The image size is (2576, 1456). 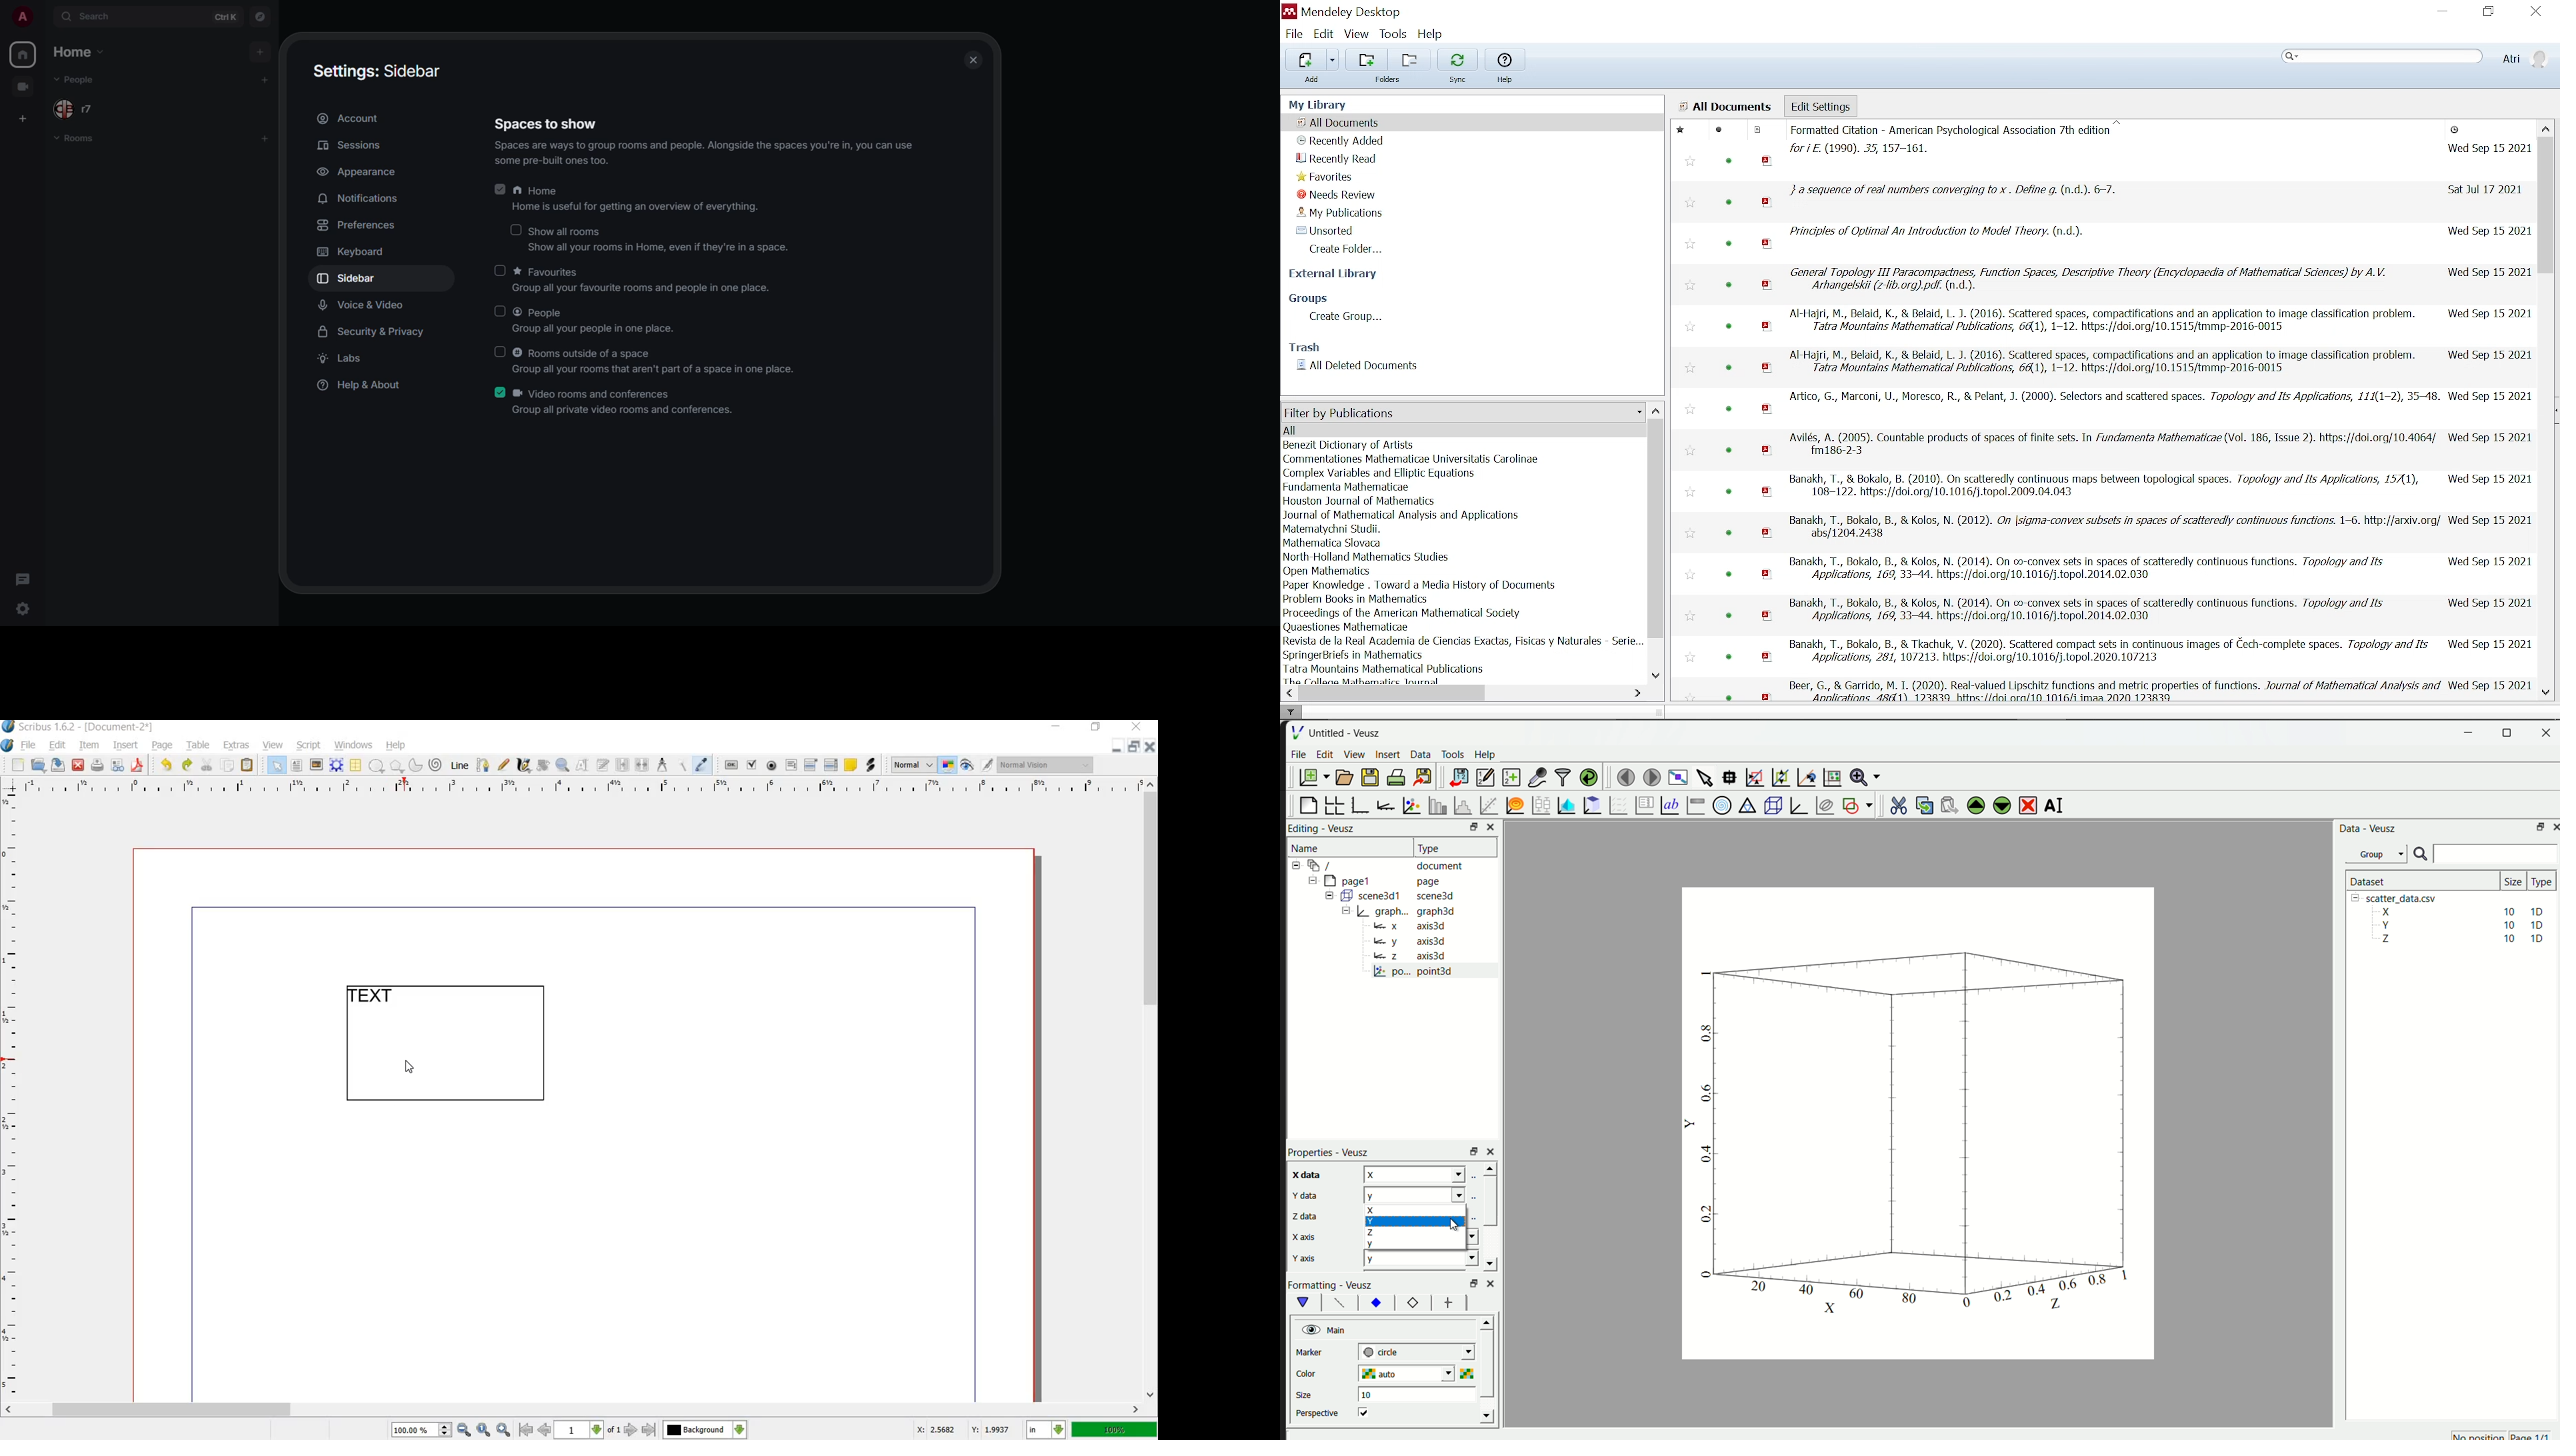 I want to click on zoom out, so click(x=464, y=1430).